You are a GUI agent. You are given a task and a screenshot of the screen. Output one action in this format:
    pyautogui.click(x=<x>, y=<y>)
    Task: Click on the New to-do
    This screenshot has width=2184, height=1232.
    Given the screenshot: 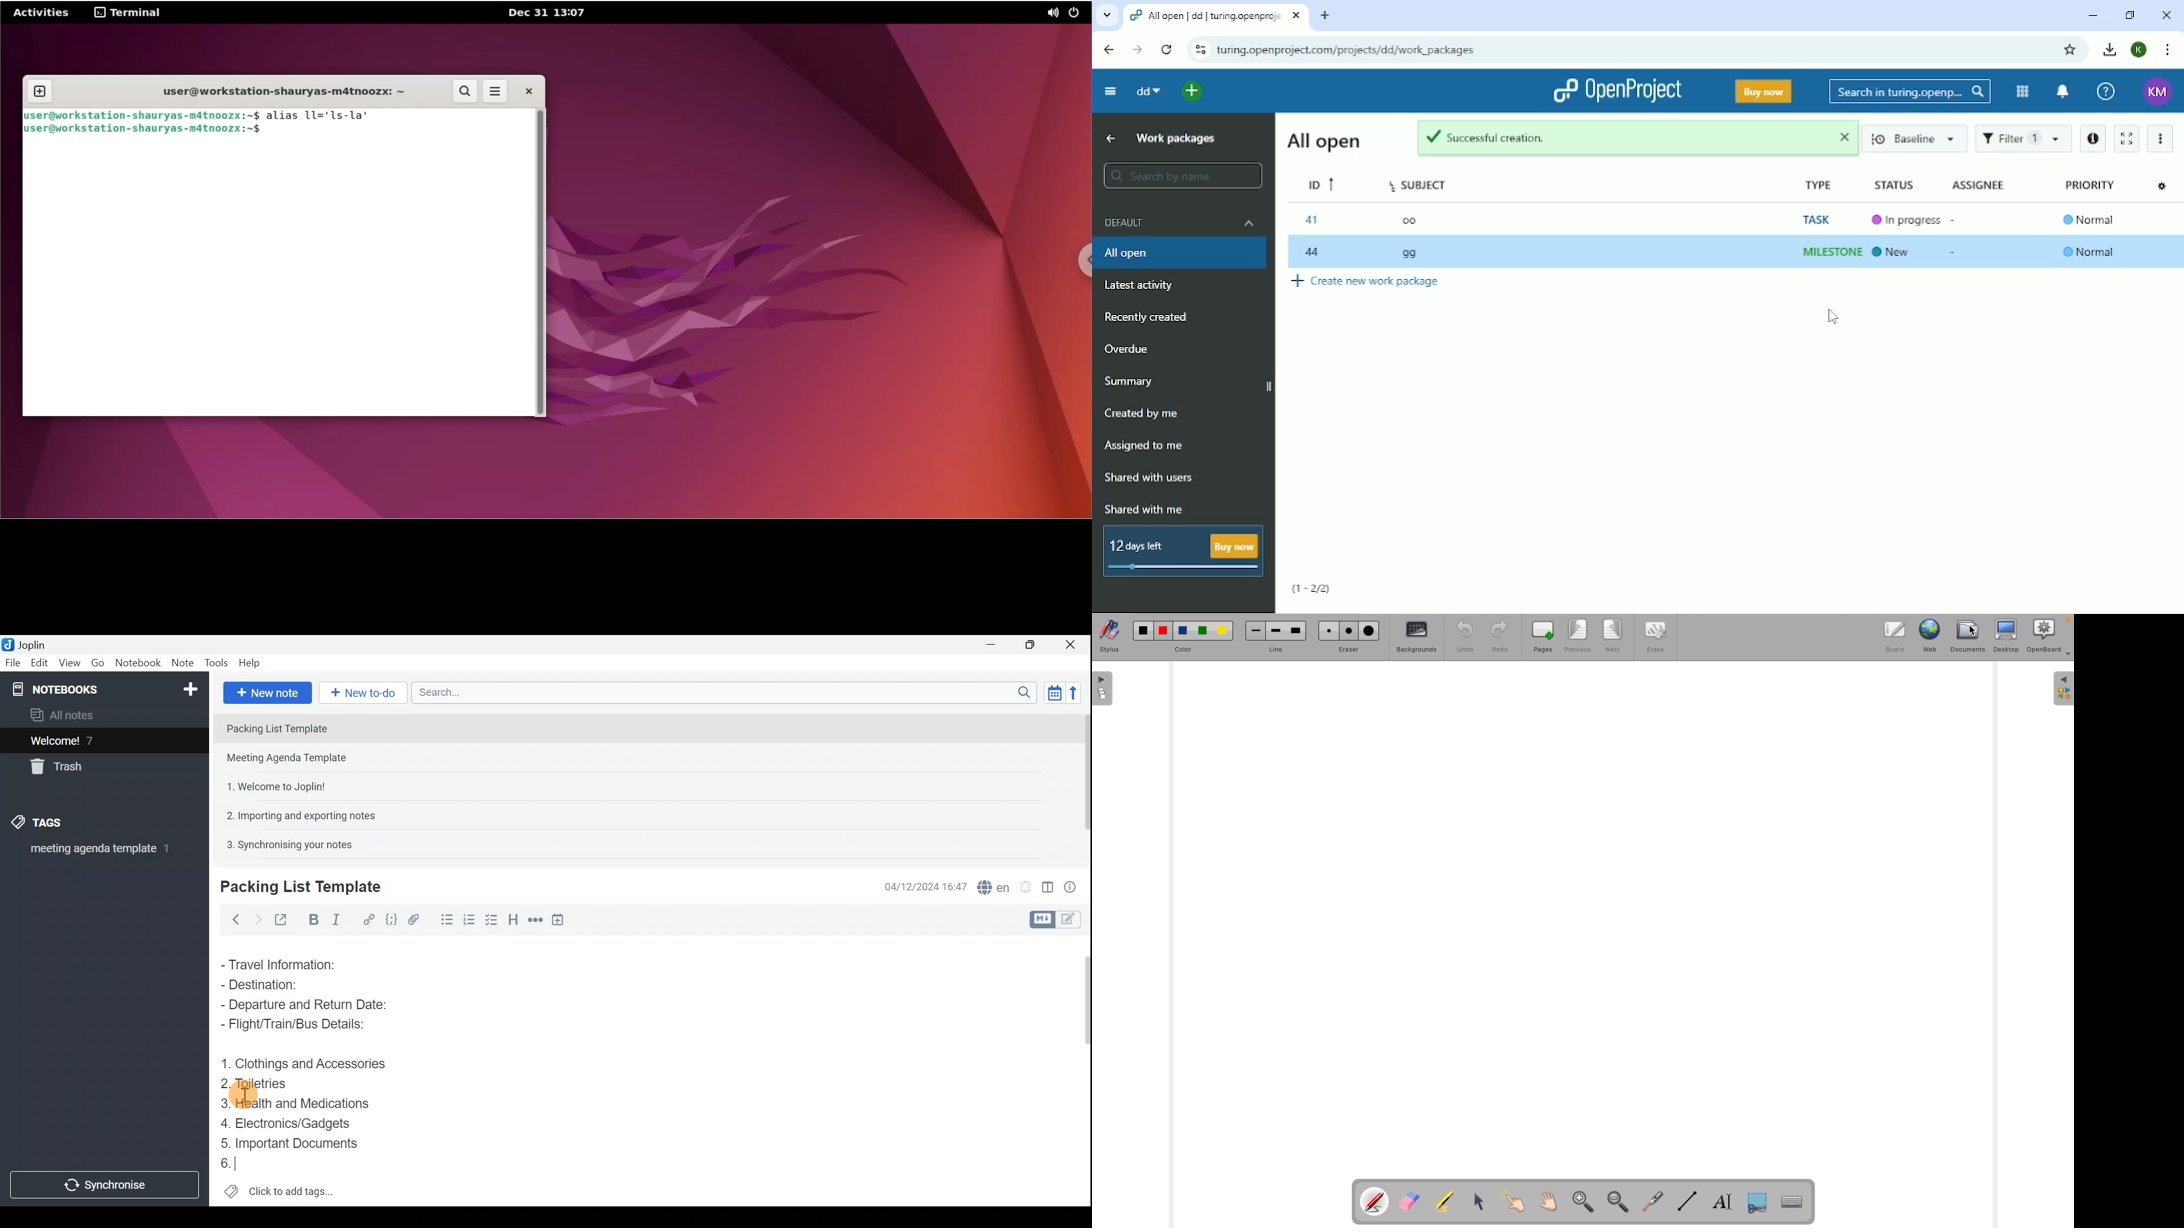 What is the action you would take?
    pyautogui.click(x=364, y=693)
    